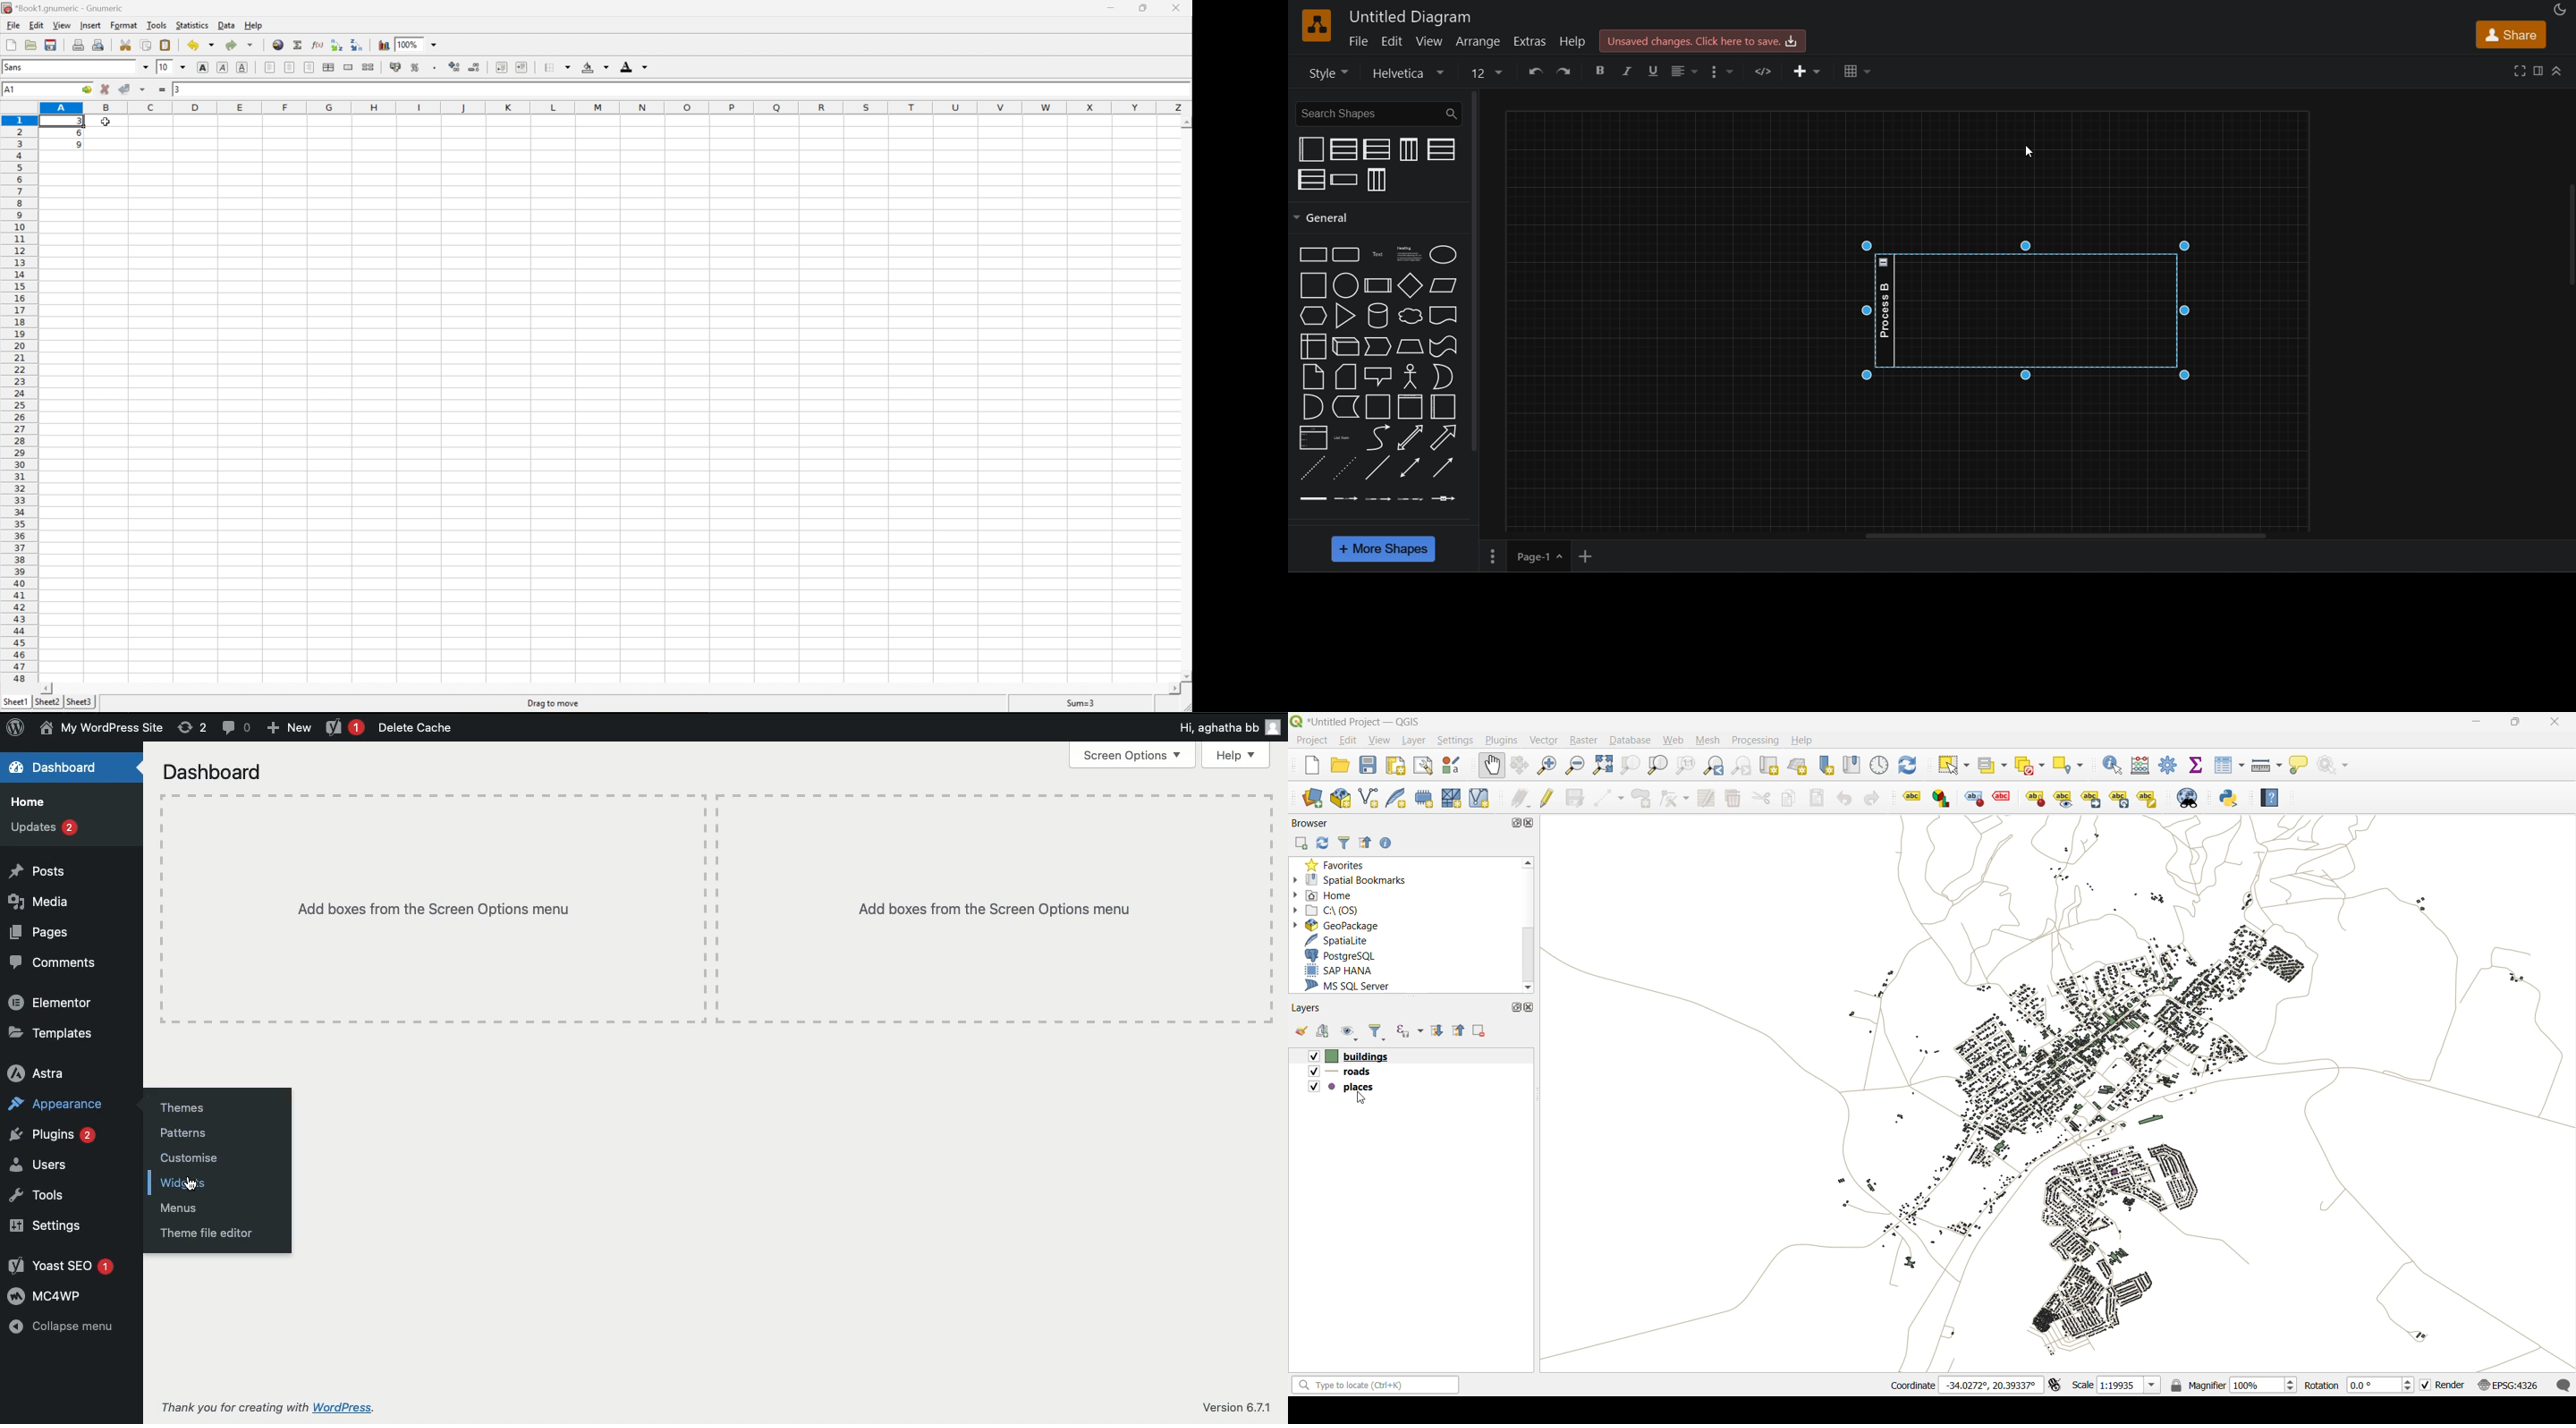 The image size is (2576, 1428). What do you see at coordinates (2029, 154) in the screenshot?
I see `cursor ` at bounding box center [2029, 154].